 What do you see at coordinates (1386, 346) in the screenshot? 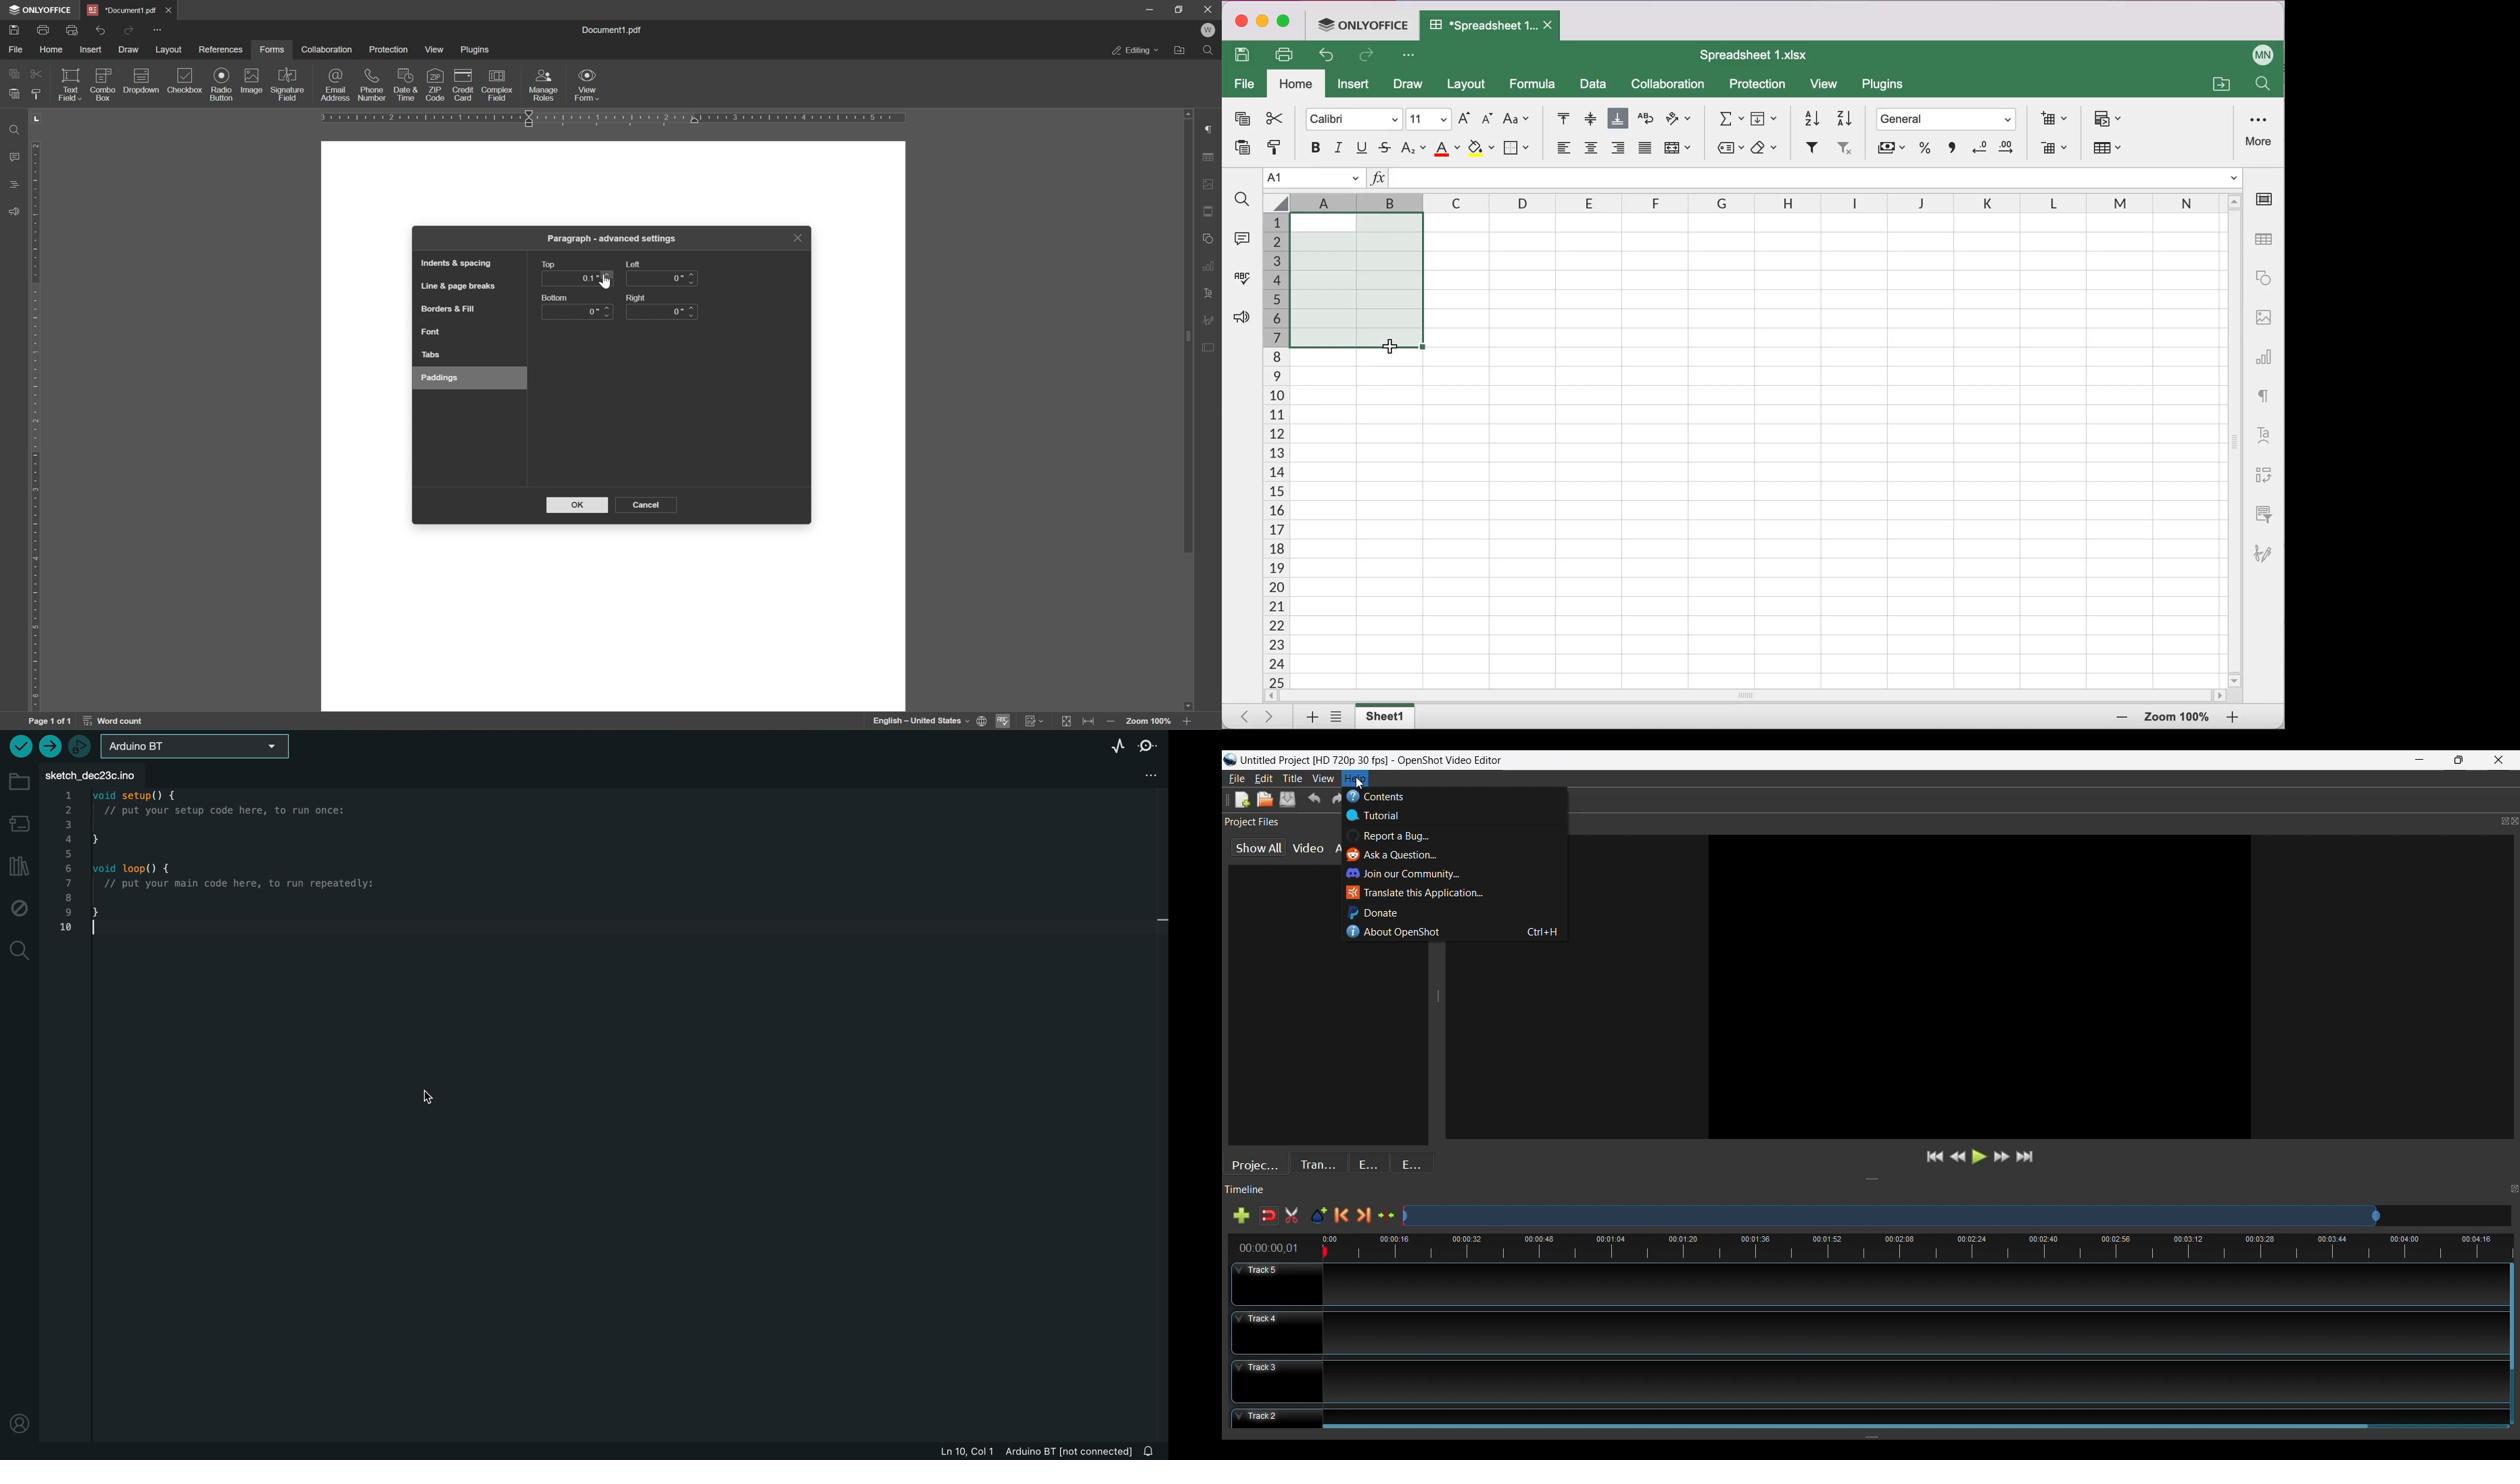
I see `Cursor` at bounding box center [1386, 346].